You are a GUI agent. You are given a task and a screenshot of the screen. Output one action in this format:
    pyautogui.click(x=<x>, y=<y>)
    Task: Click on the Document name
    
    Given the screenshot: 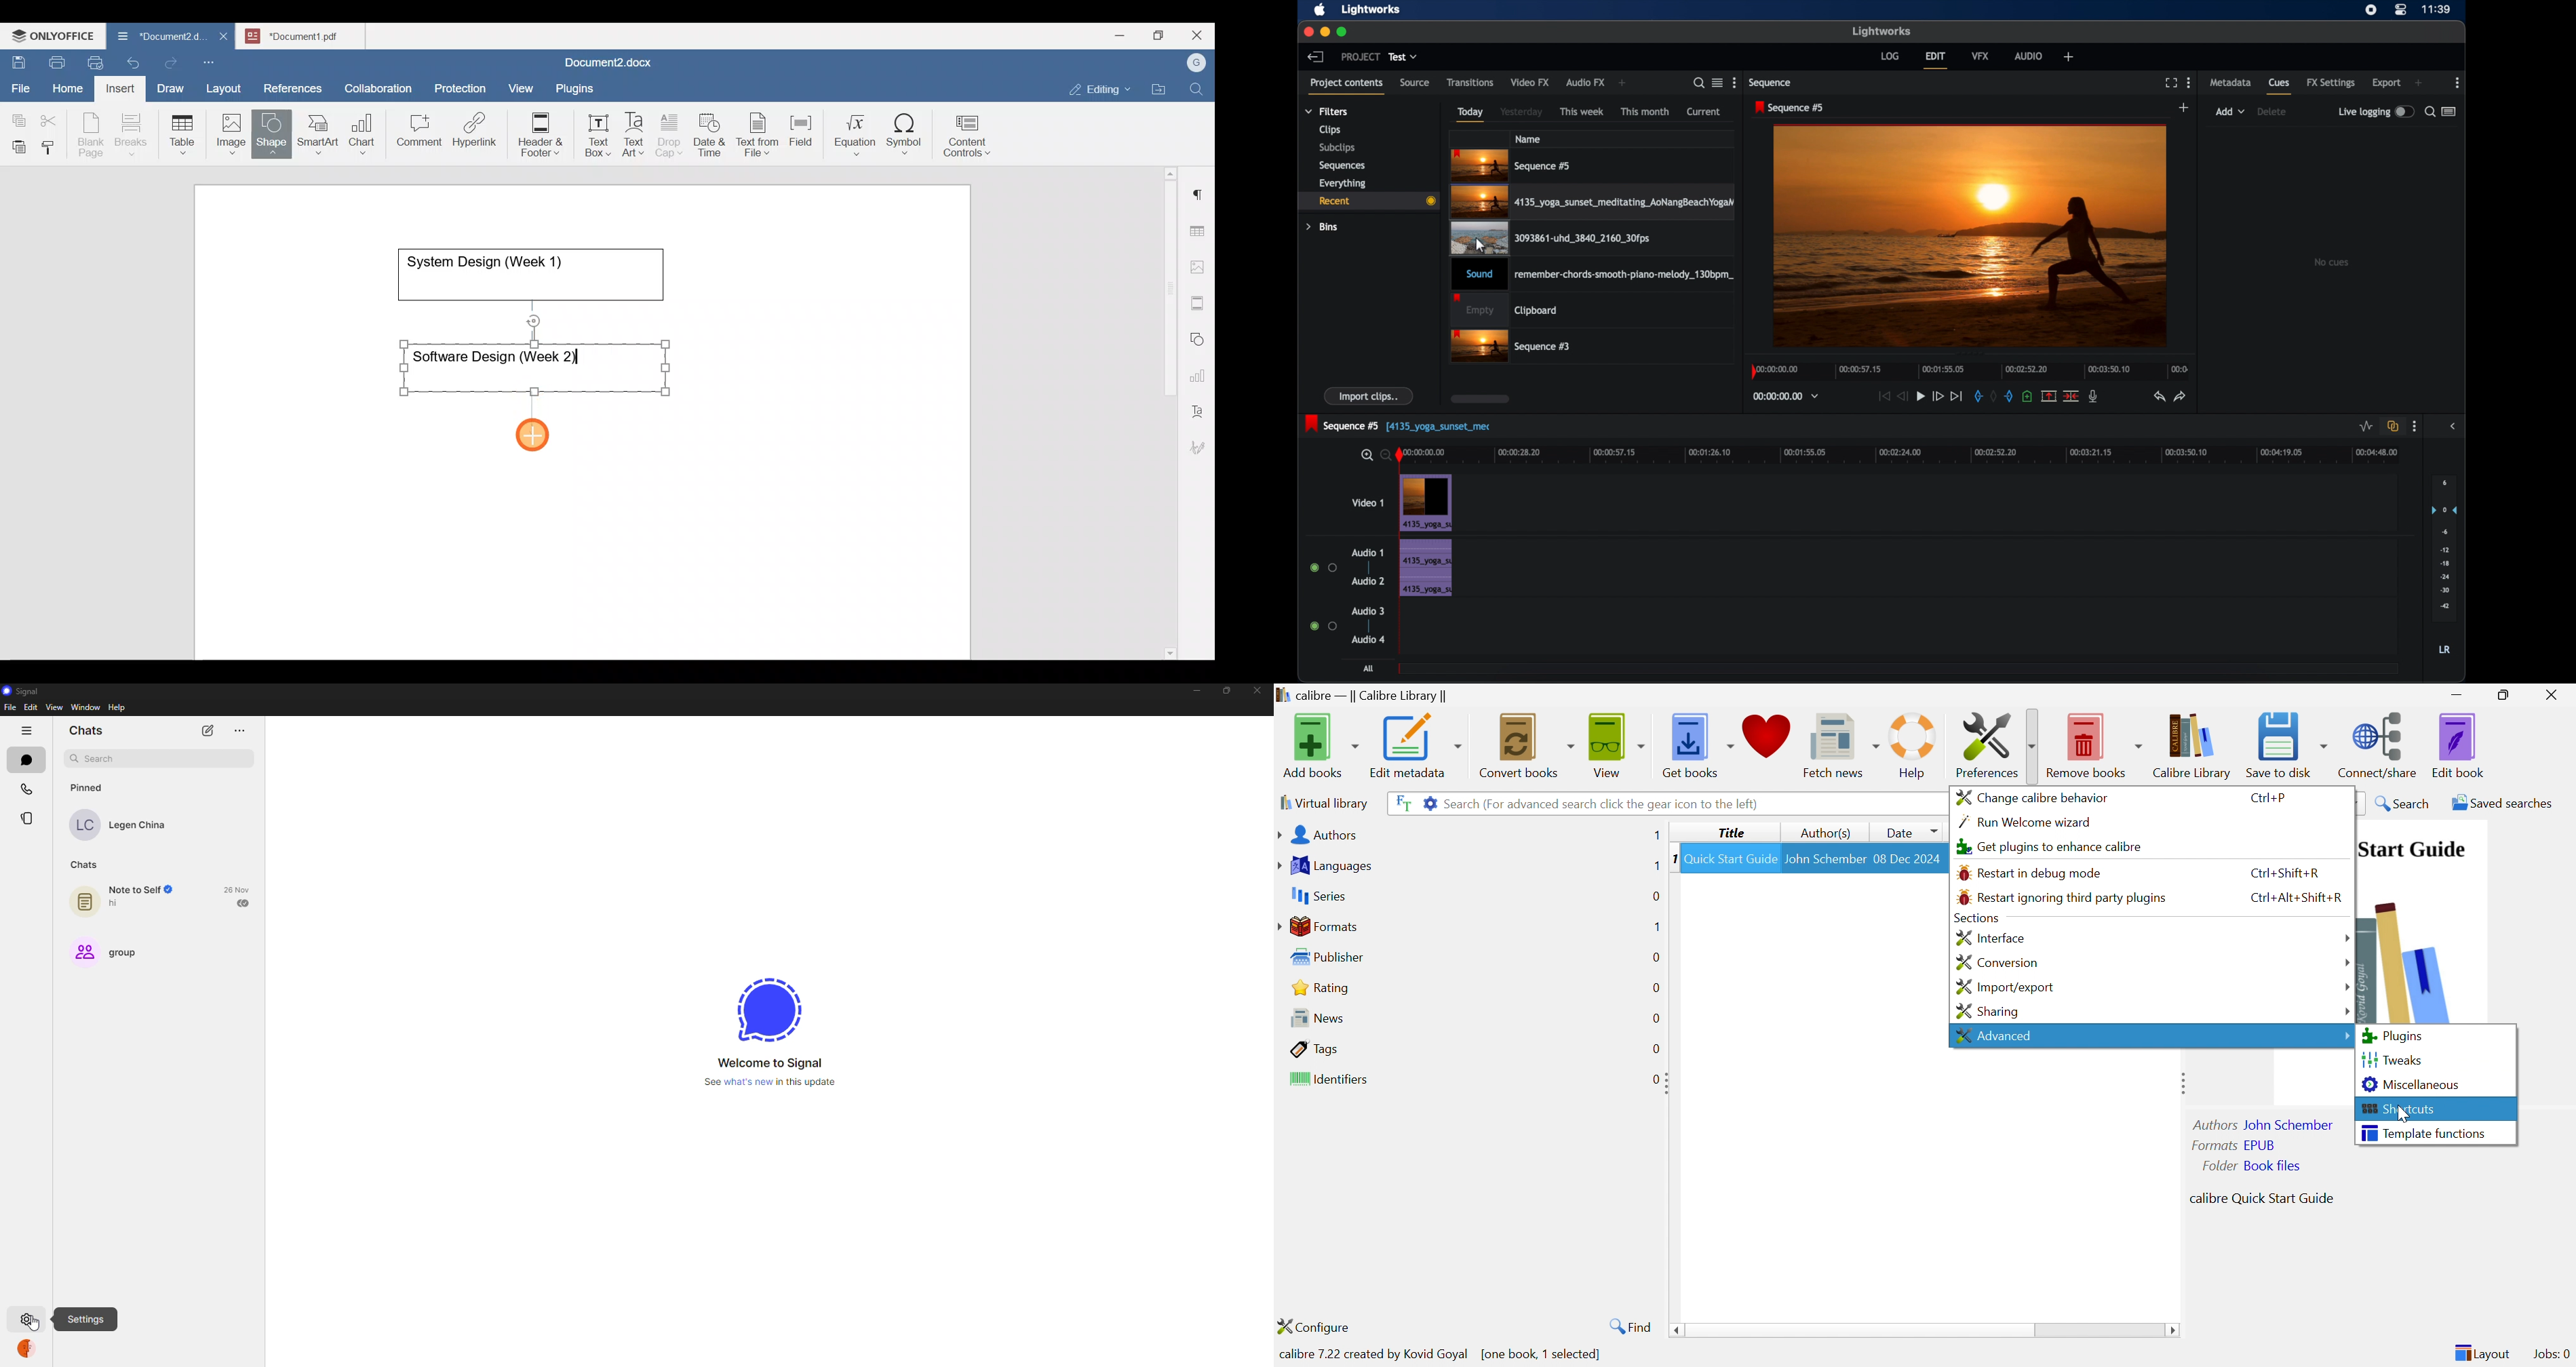 What is the action you would take?
    pyautogui.click(x=154, y=38)
    